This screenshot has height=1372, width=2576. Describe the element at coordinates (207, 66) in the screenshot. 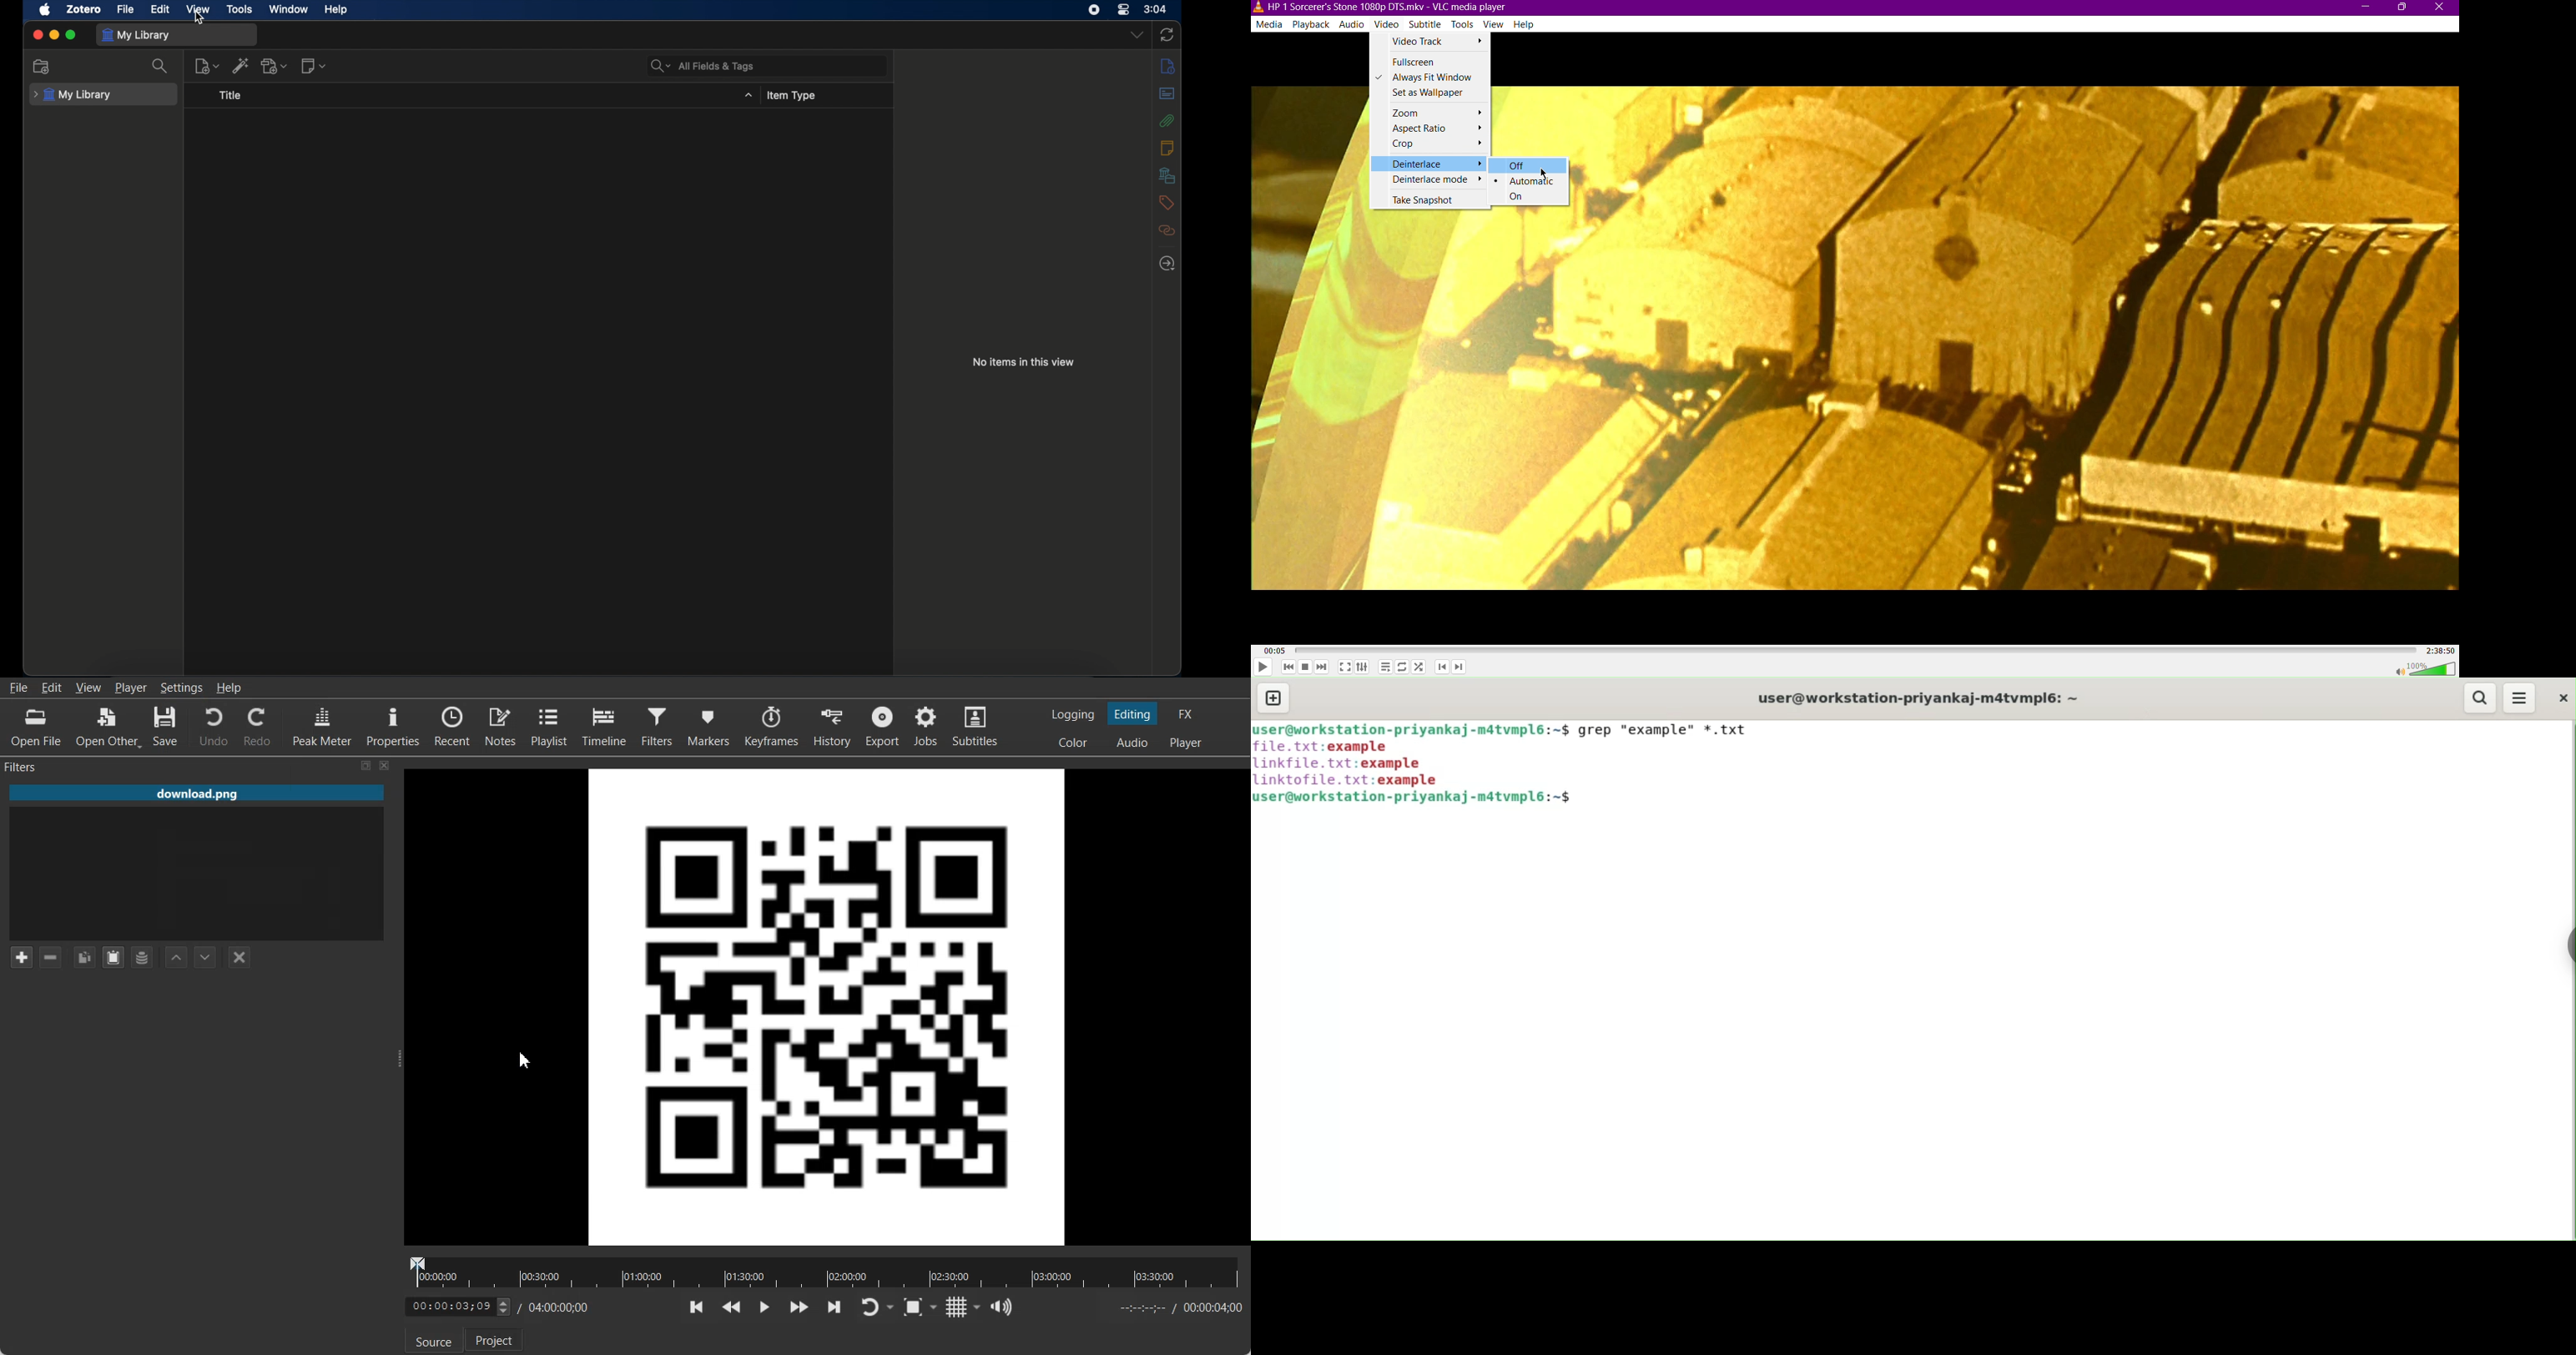

I see `new item` at that location.